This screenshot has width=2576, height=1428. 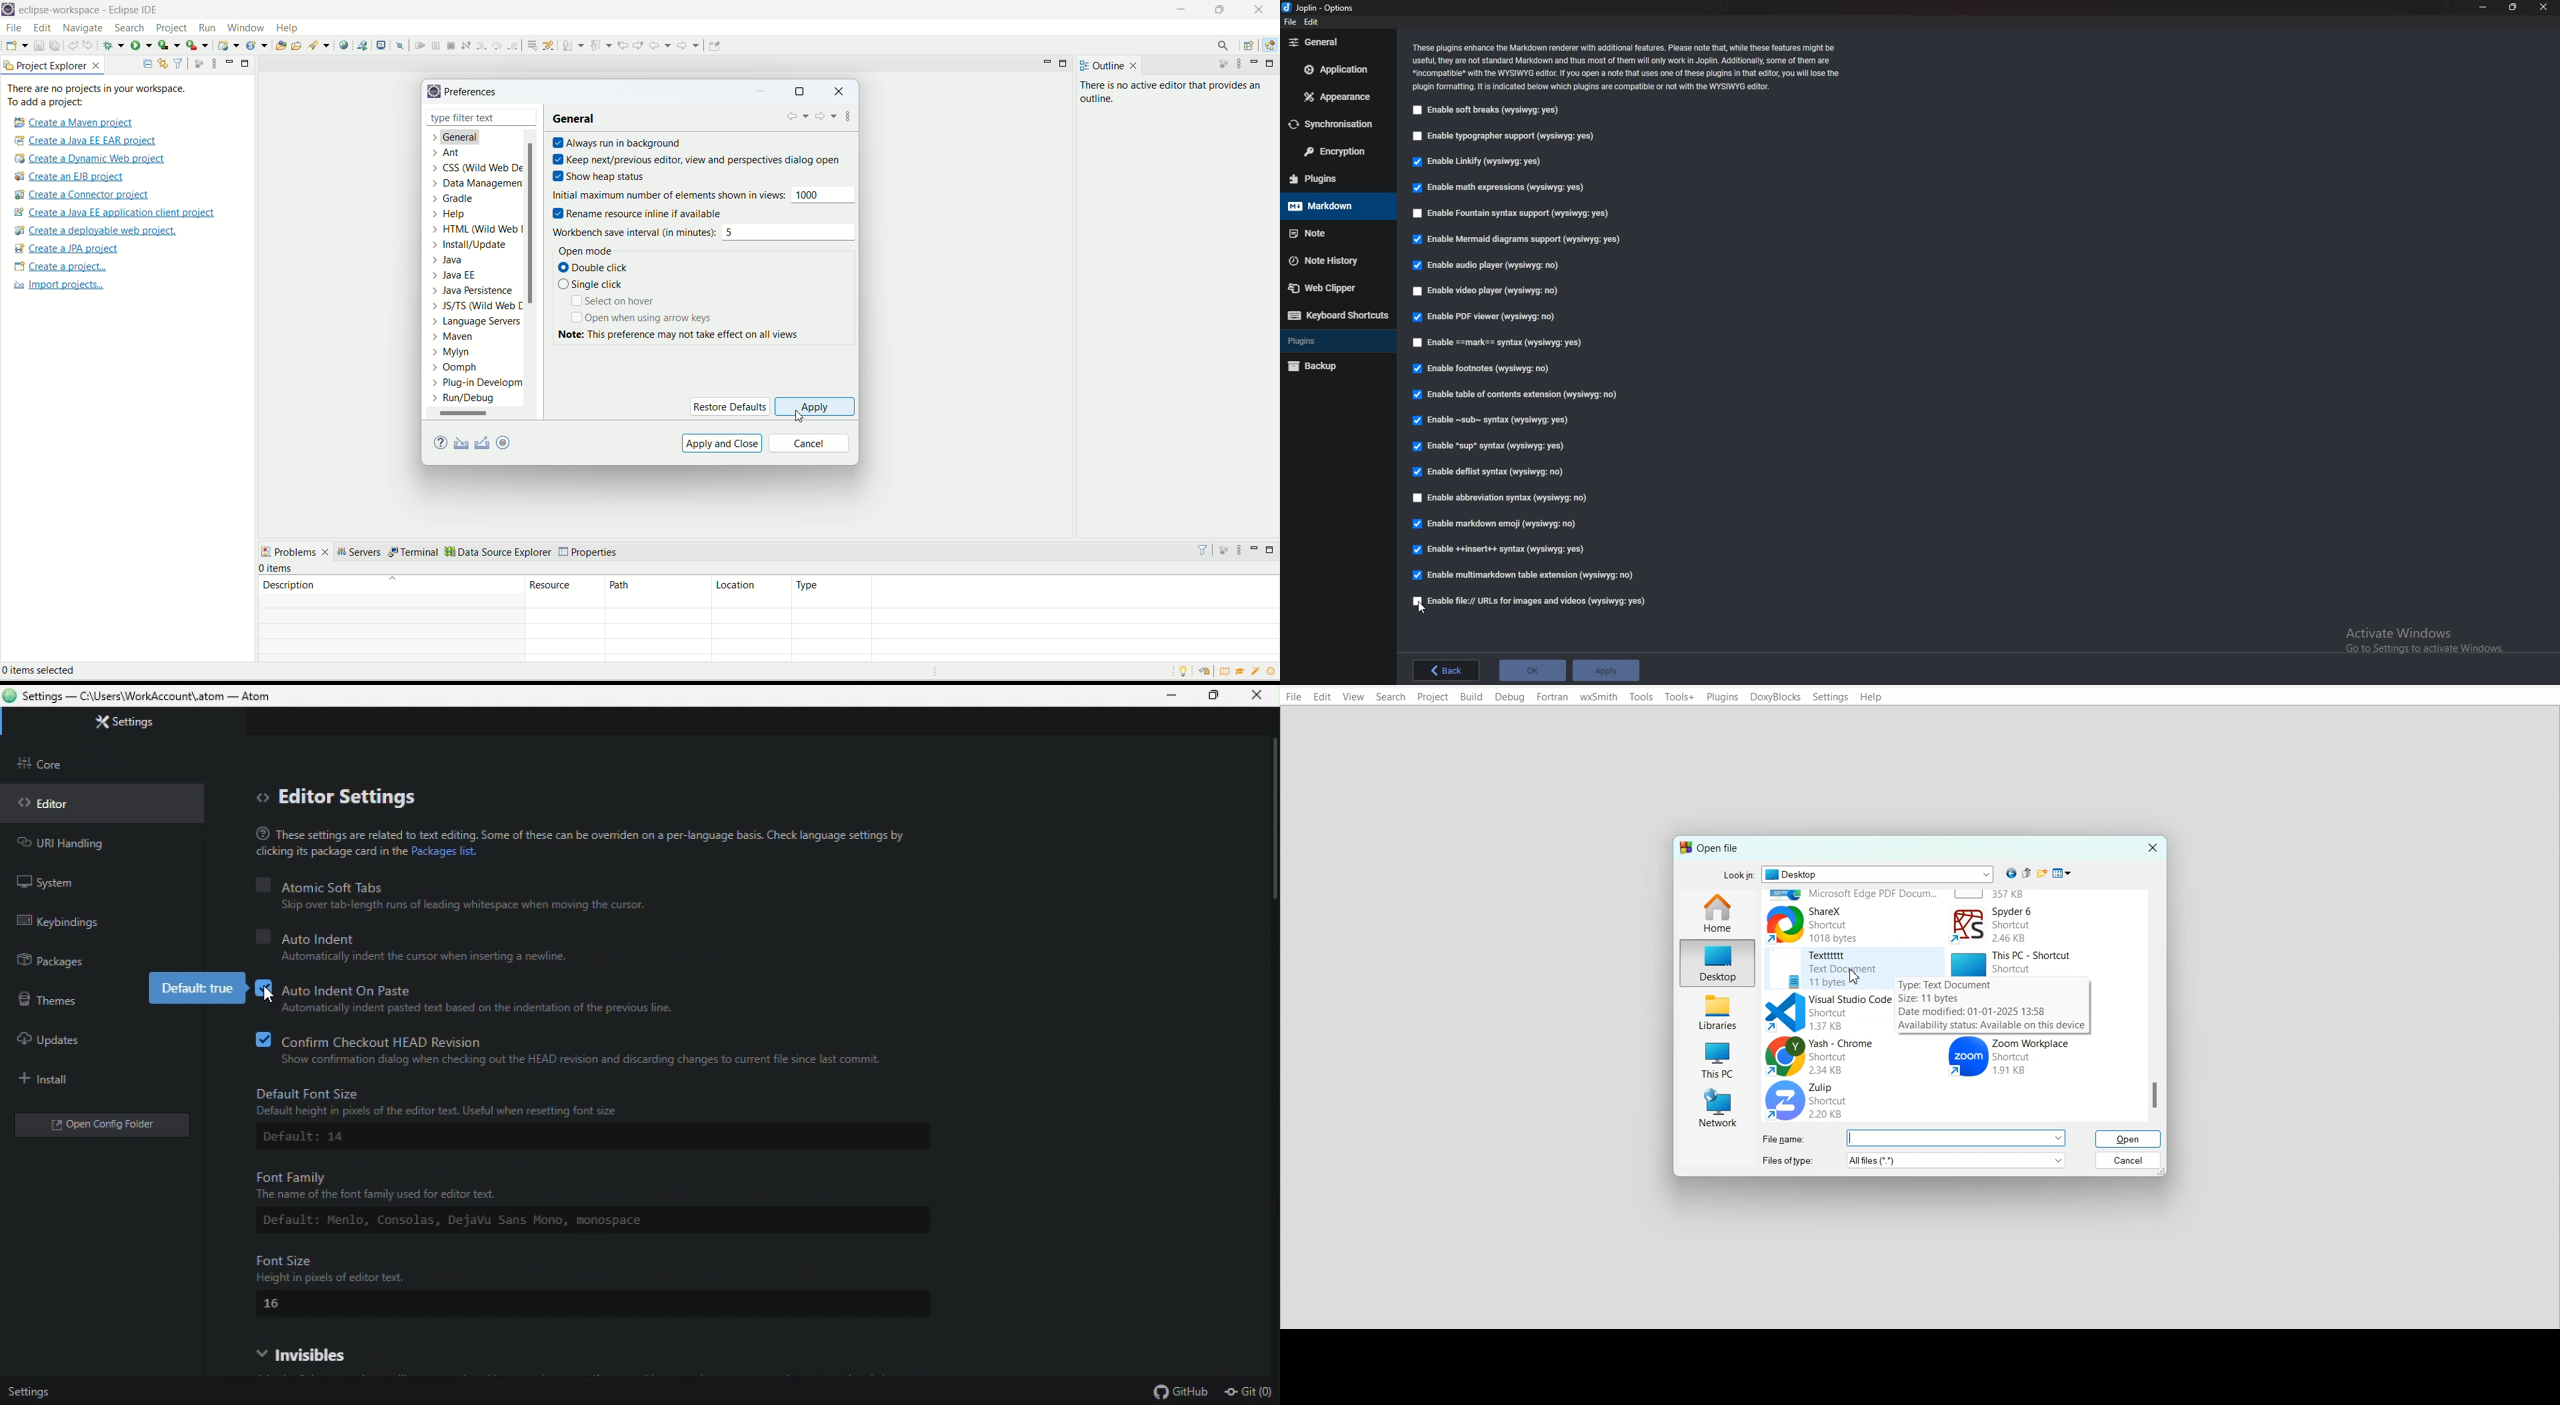 I want to click on plug-in development, so click(x=477, y=383).